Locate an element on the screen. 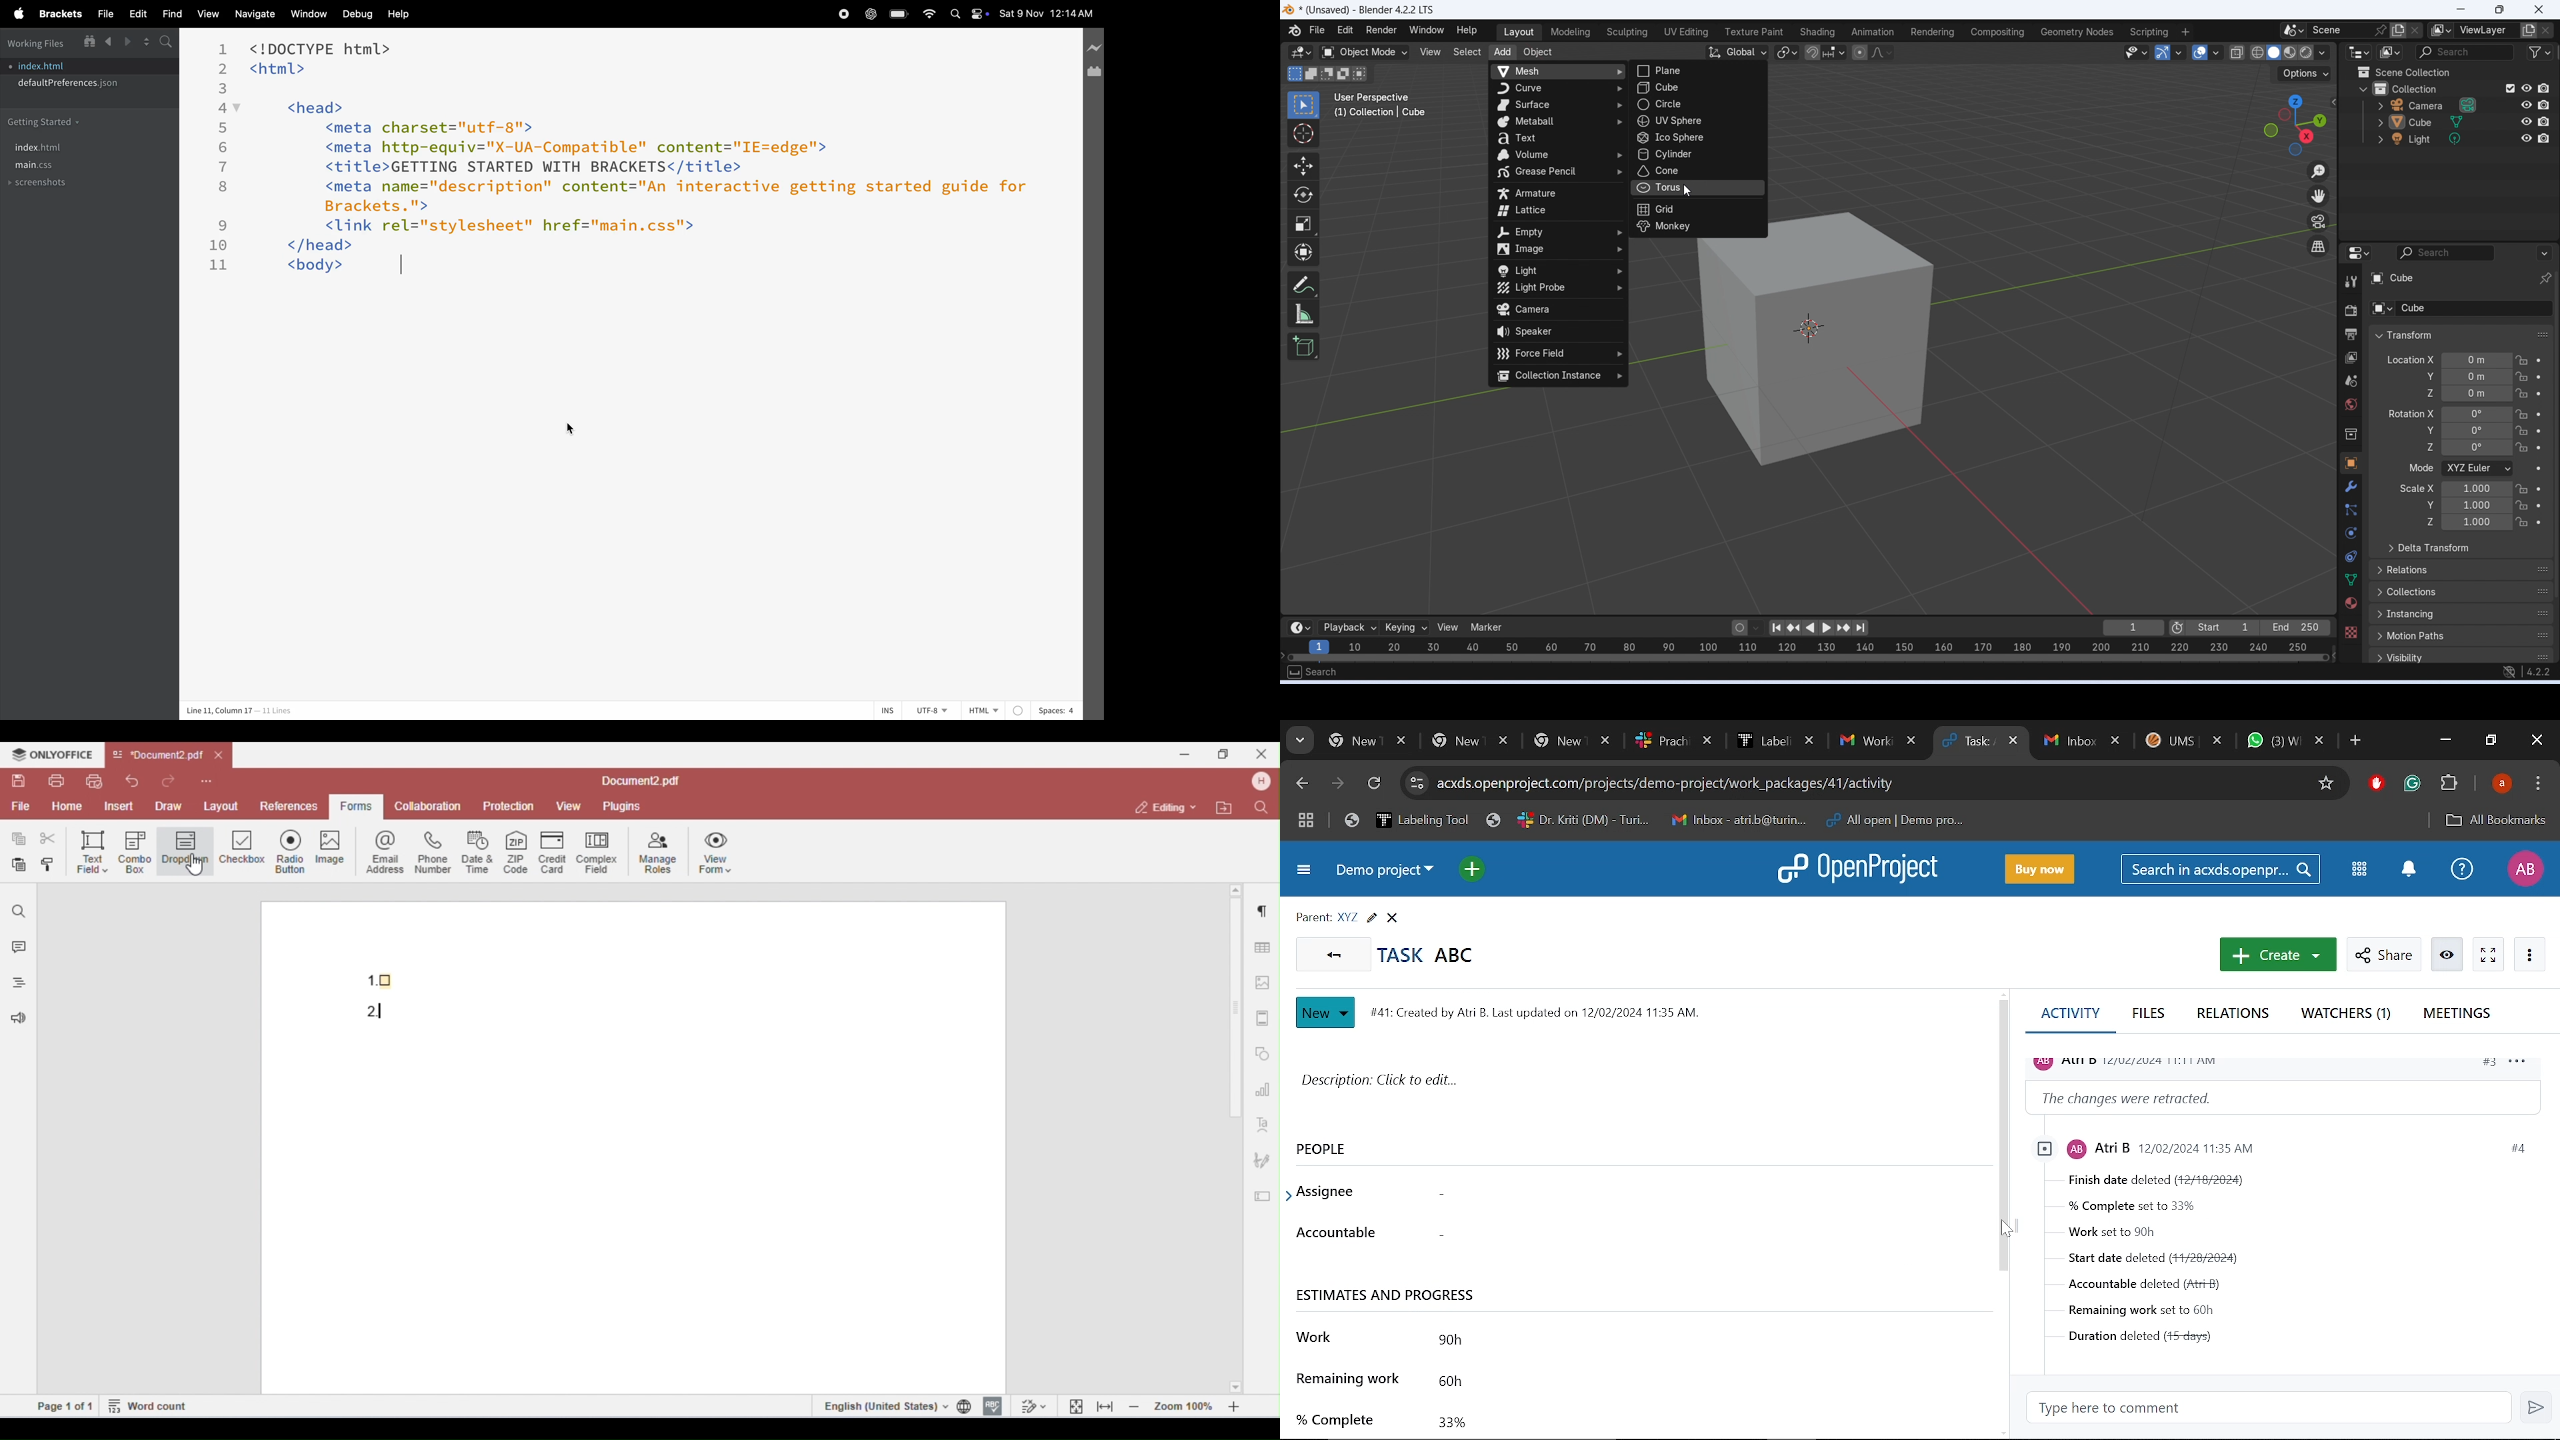 The width and height of the screenshot is (2576, 1456). All bookmarks is located at coordinates (2495, 821).